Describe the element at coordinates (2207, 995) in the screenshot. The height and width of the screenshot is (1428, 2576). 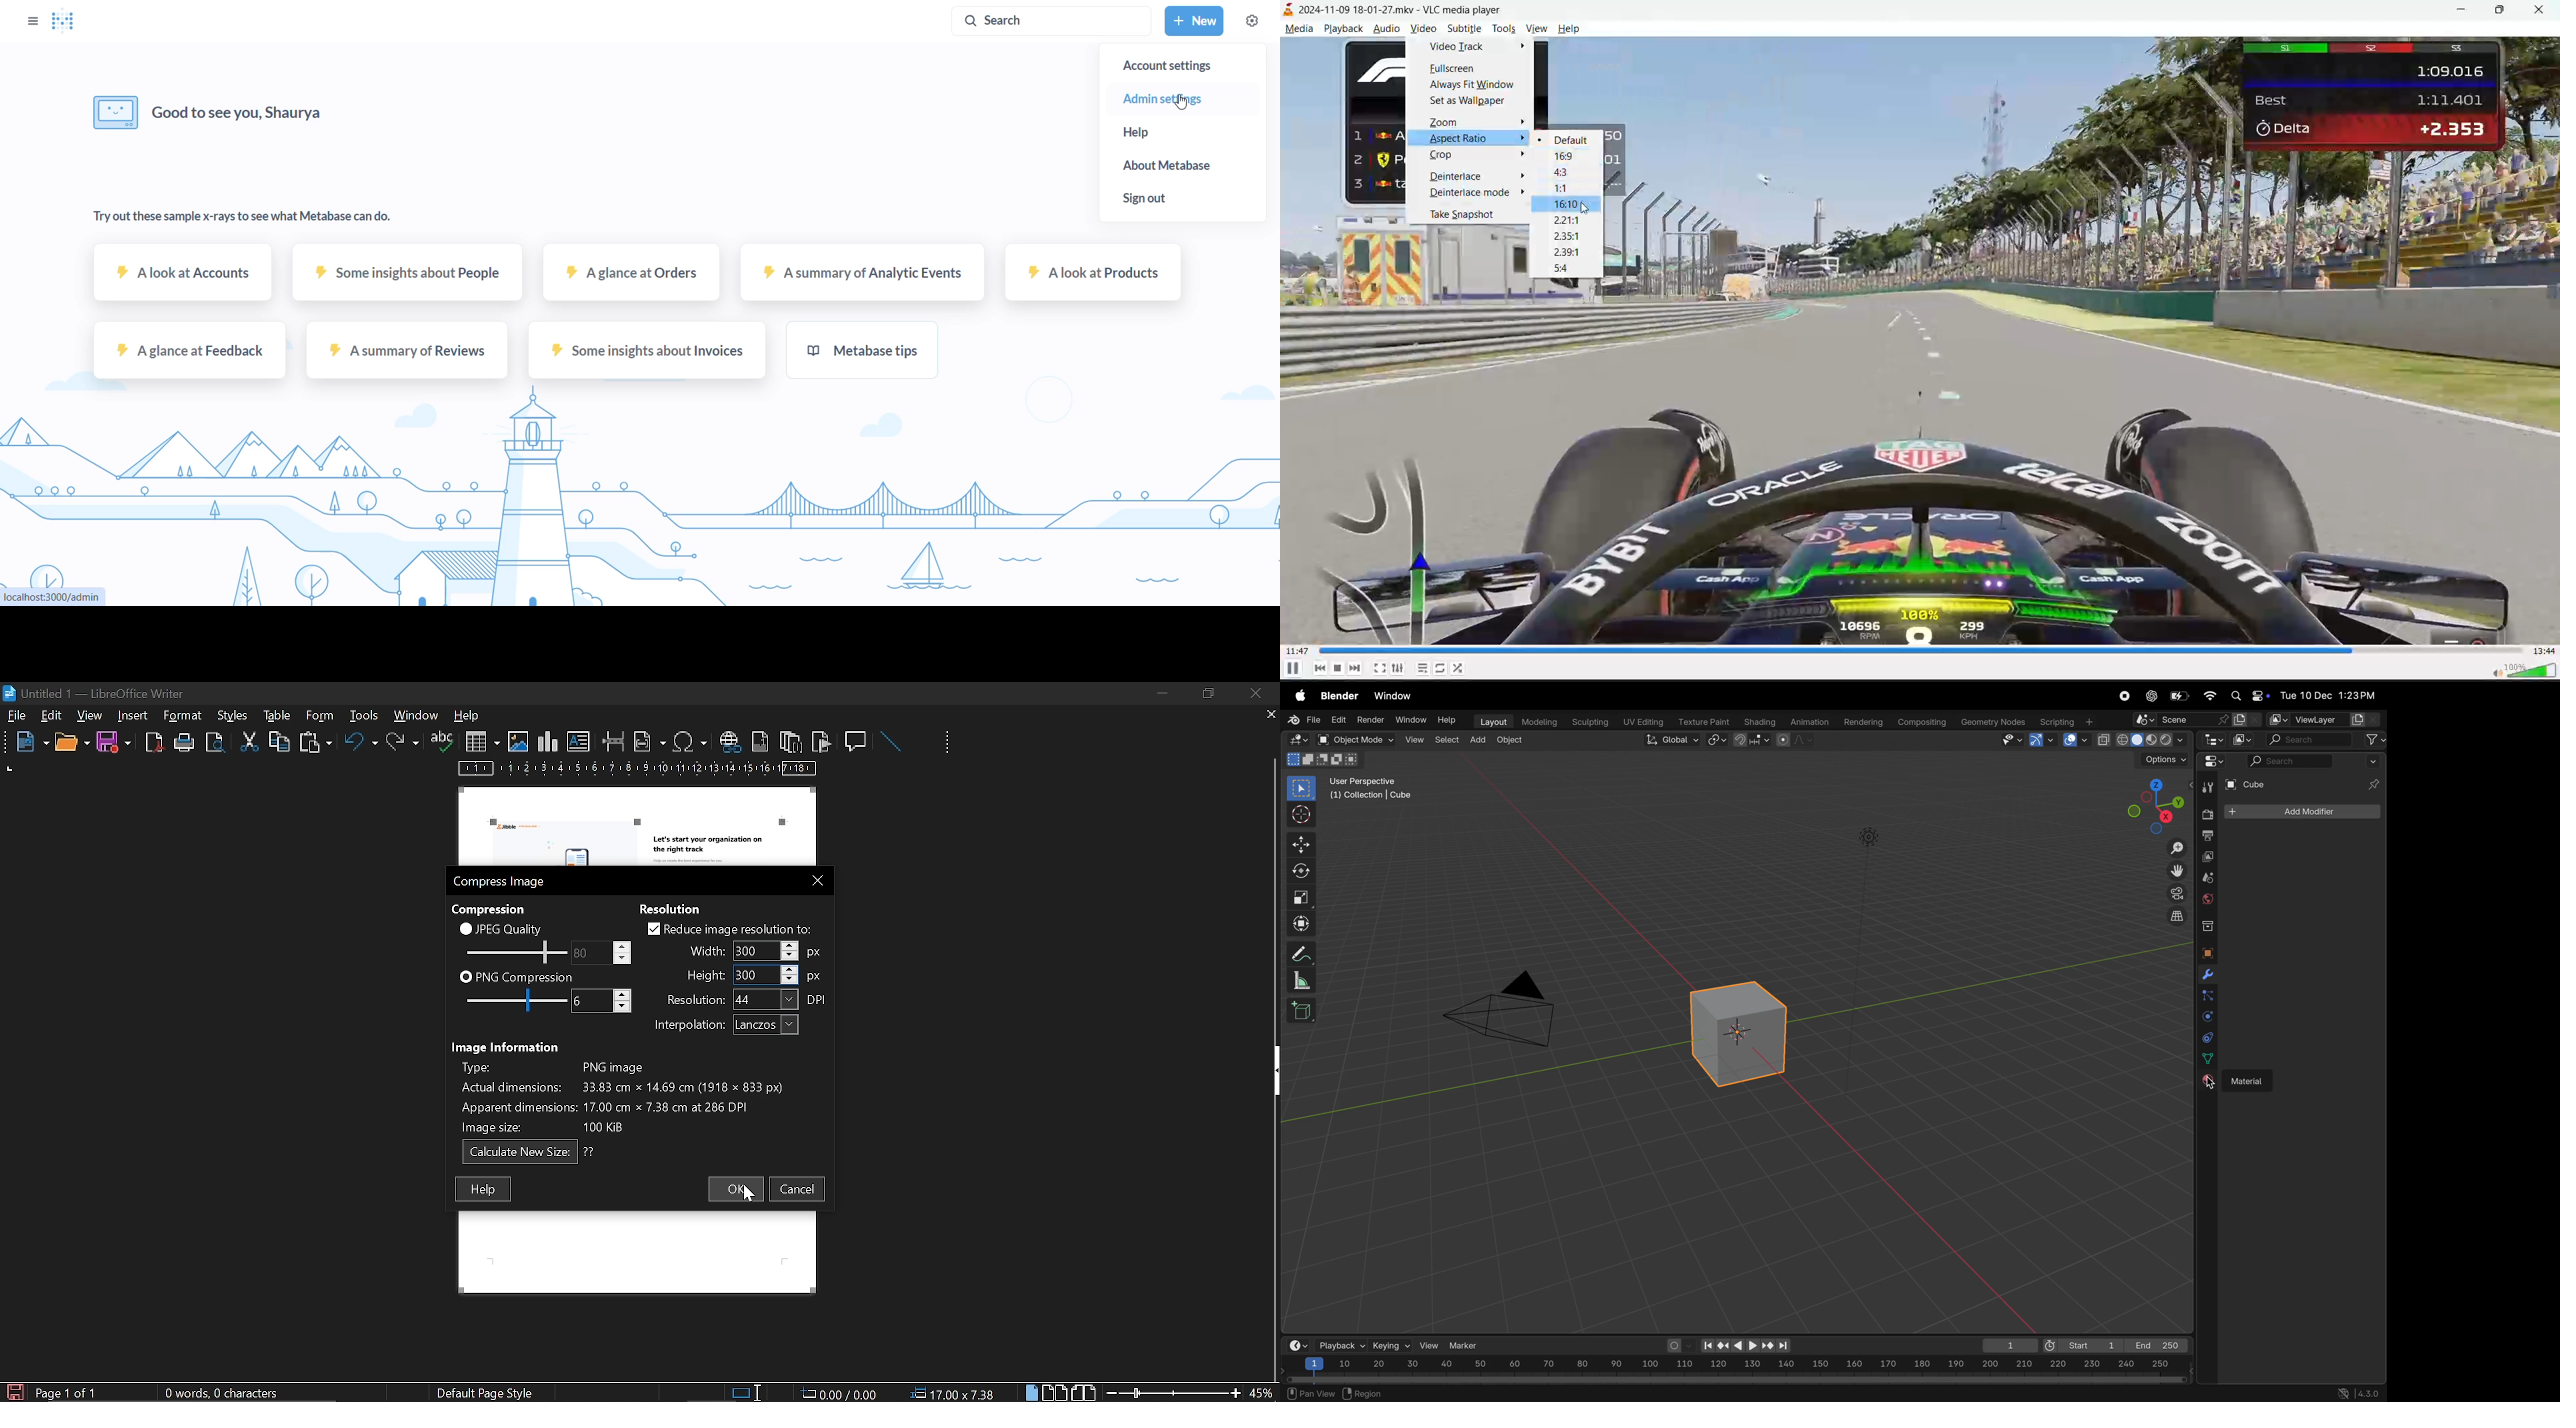
I see `bound` at that location.